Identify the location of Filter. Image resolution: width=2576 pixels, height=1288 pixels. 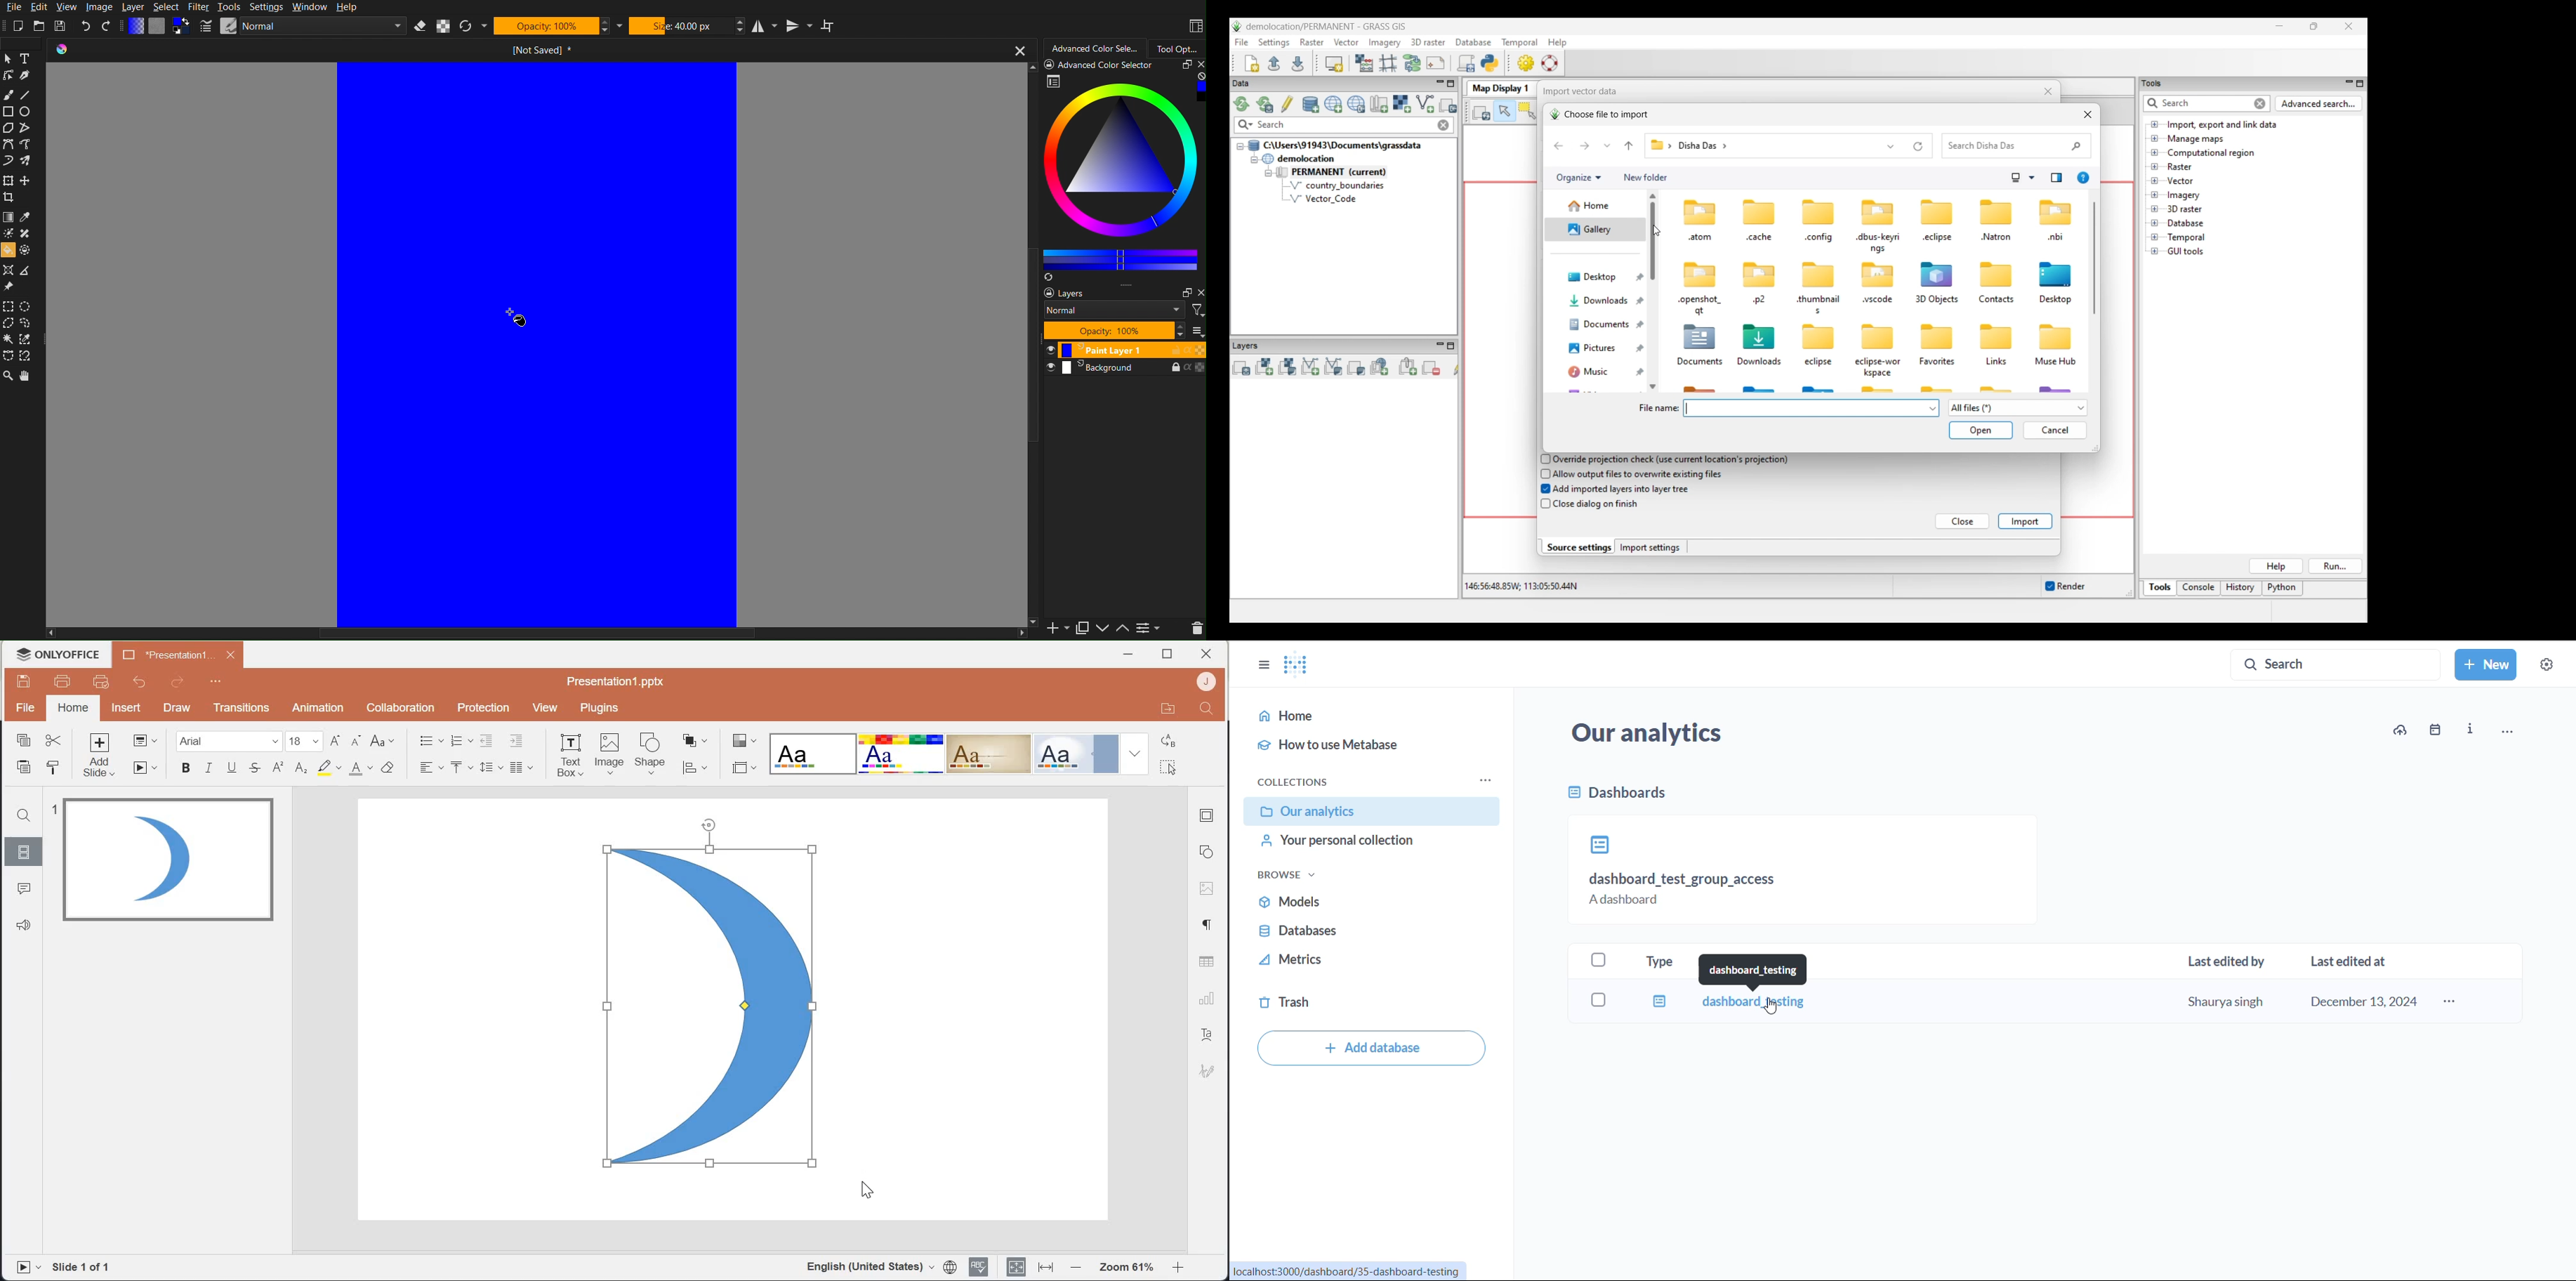
(198, 7).